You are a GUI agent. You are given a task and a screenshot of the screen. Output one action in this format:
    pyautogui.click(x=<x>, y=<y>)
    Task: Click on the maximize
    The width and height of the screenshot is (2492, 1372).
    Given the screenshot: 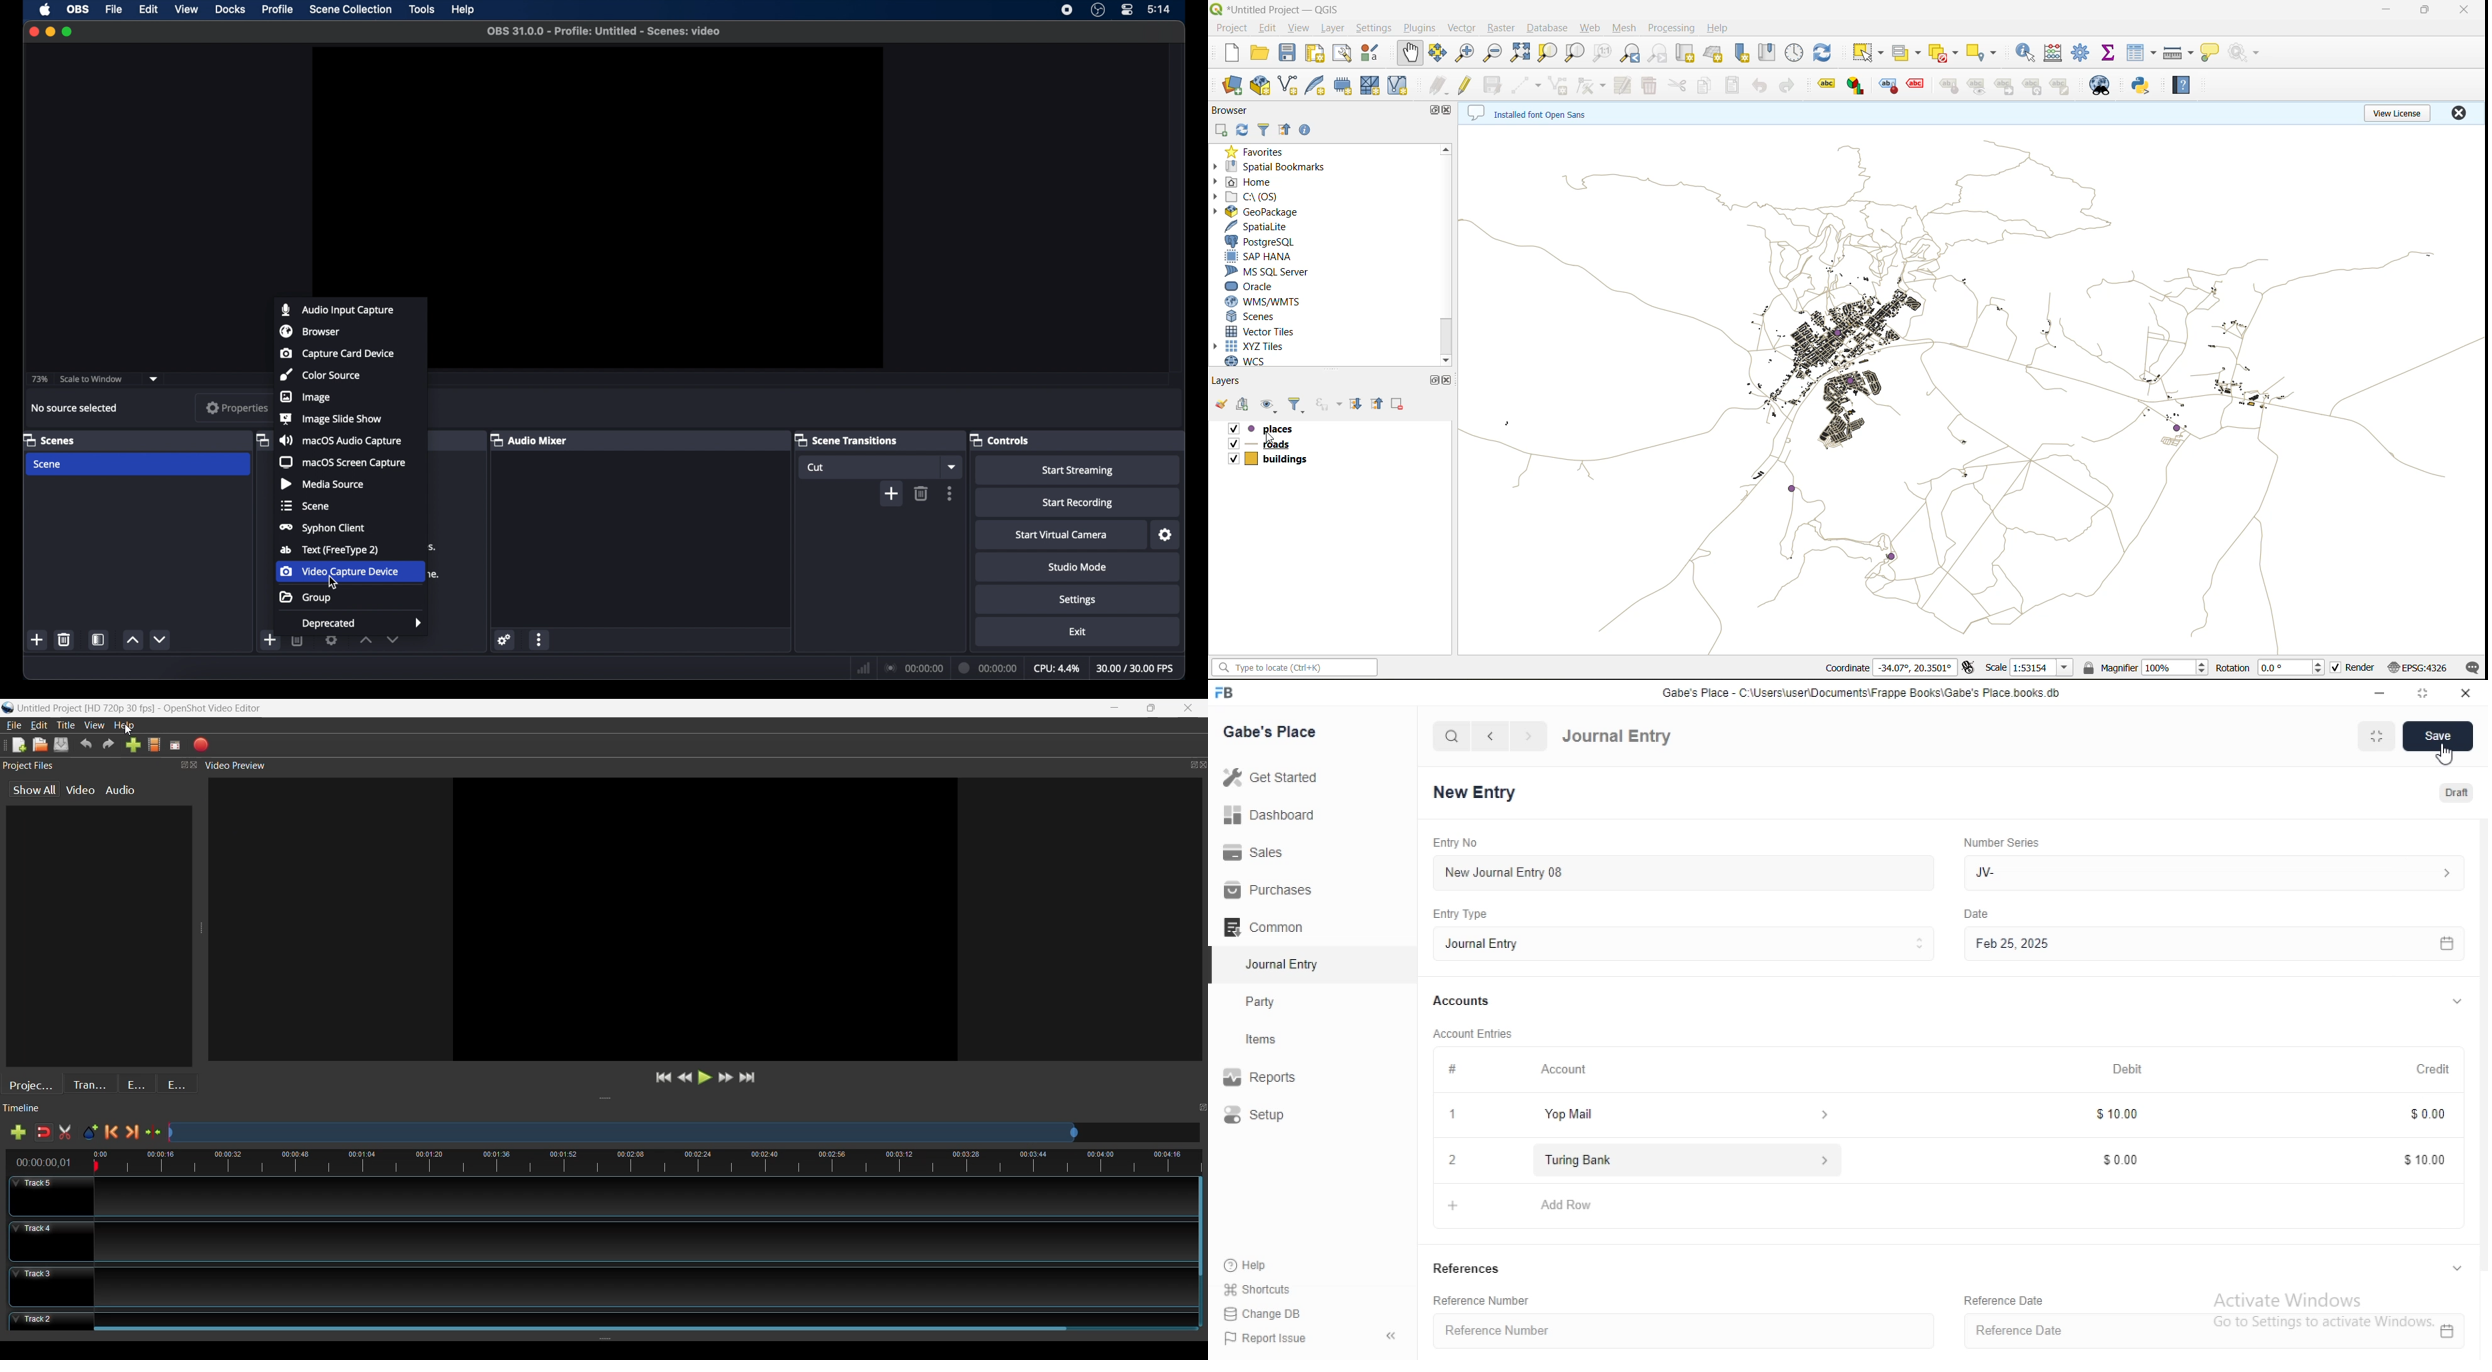 What is the action you would take?
    pyautogui.click(x=1438, y=381)
    